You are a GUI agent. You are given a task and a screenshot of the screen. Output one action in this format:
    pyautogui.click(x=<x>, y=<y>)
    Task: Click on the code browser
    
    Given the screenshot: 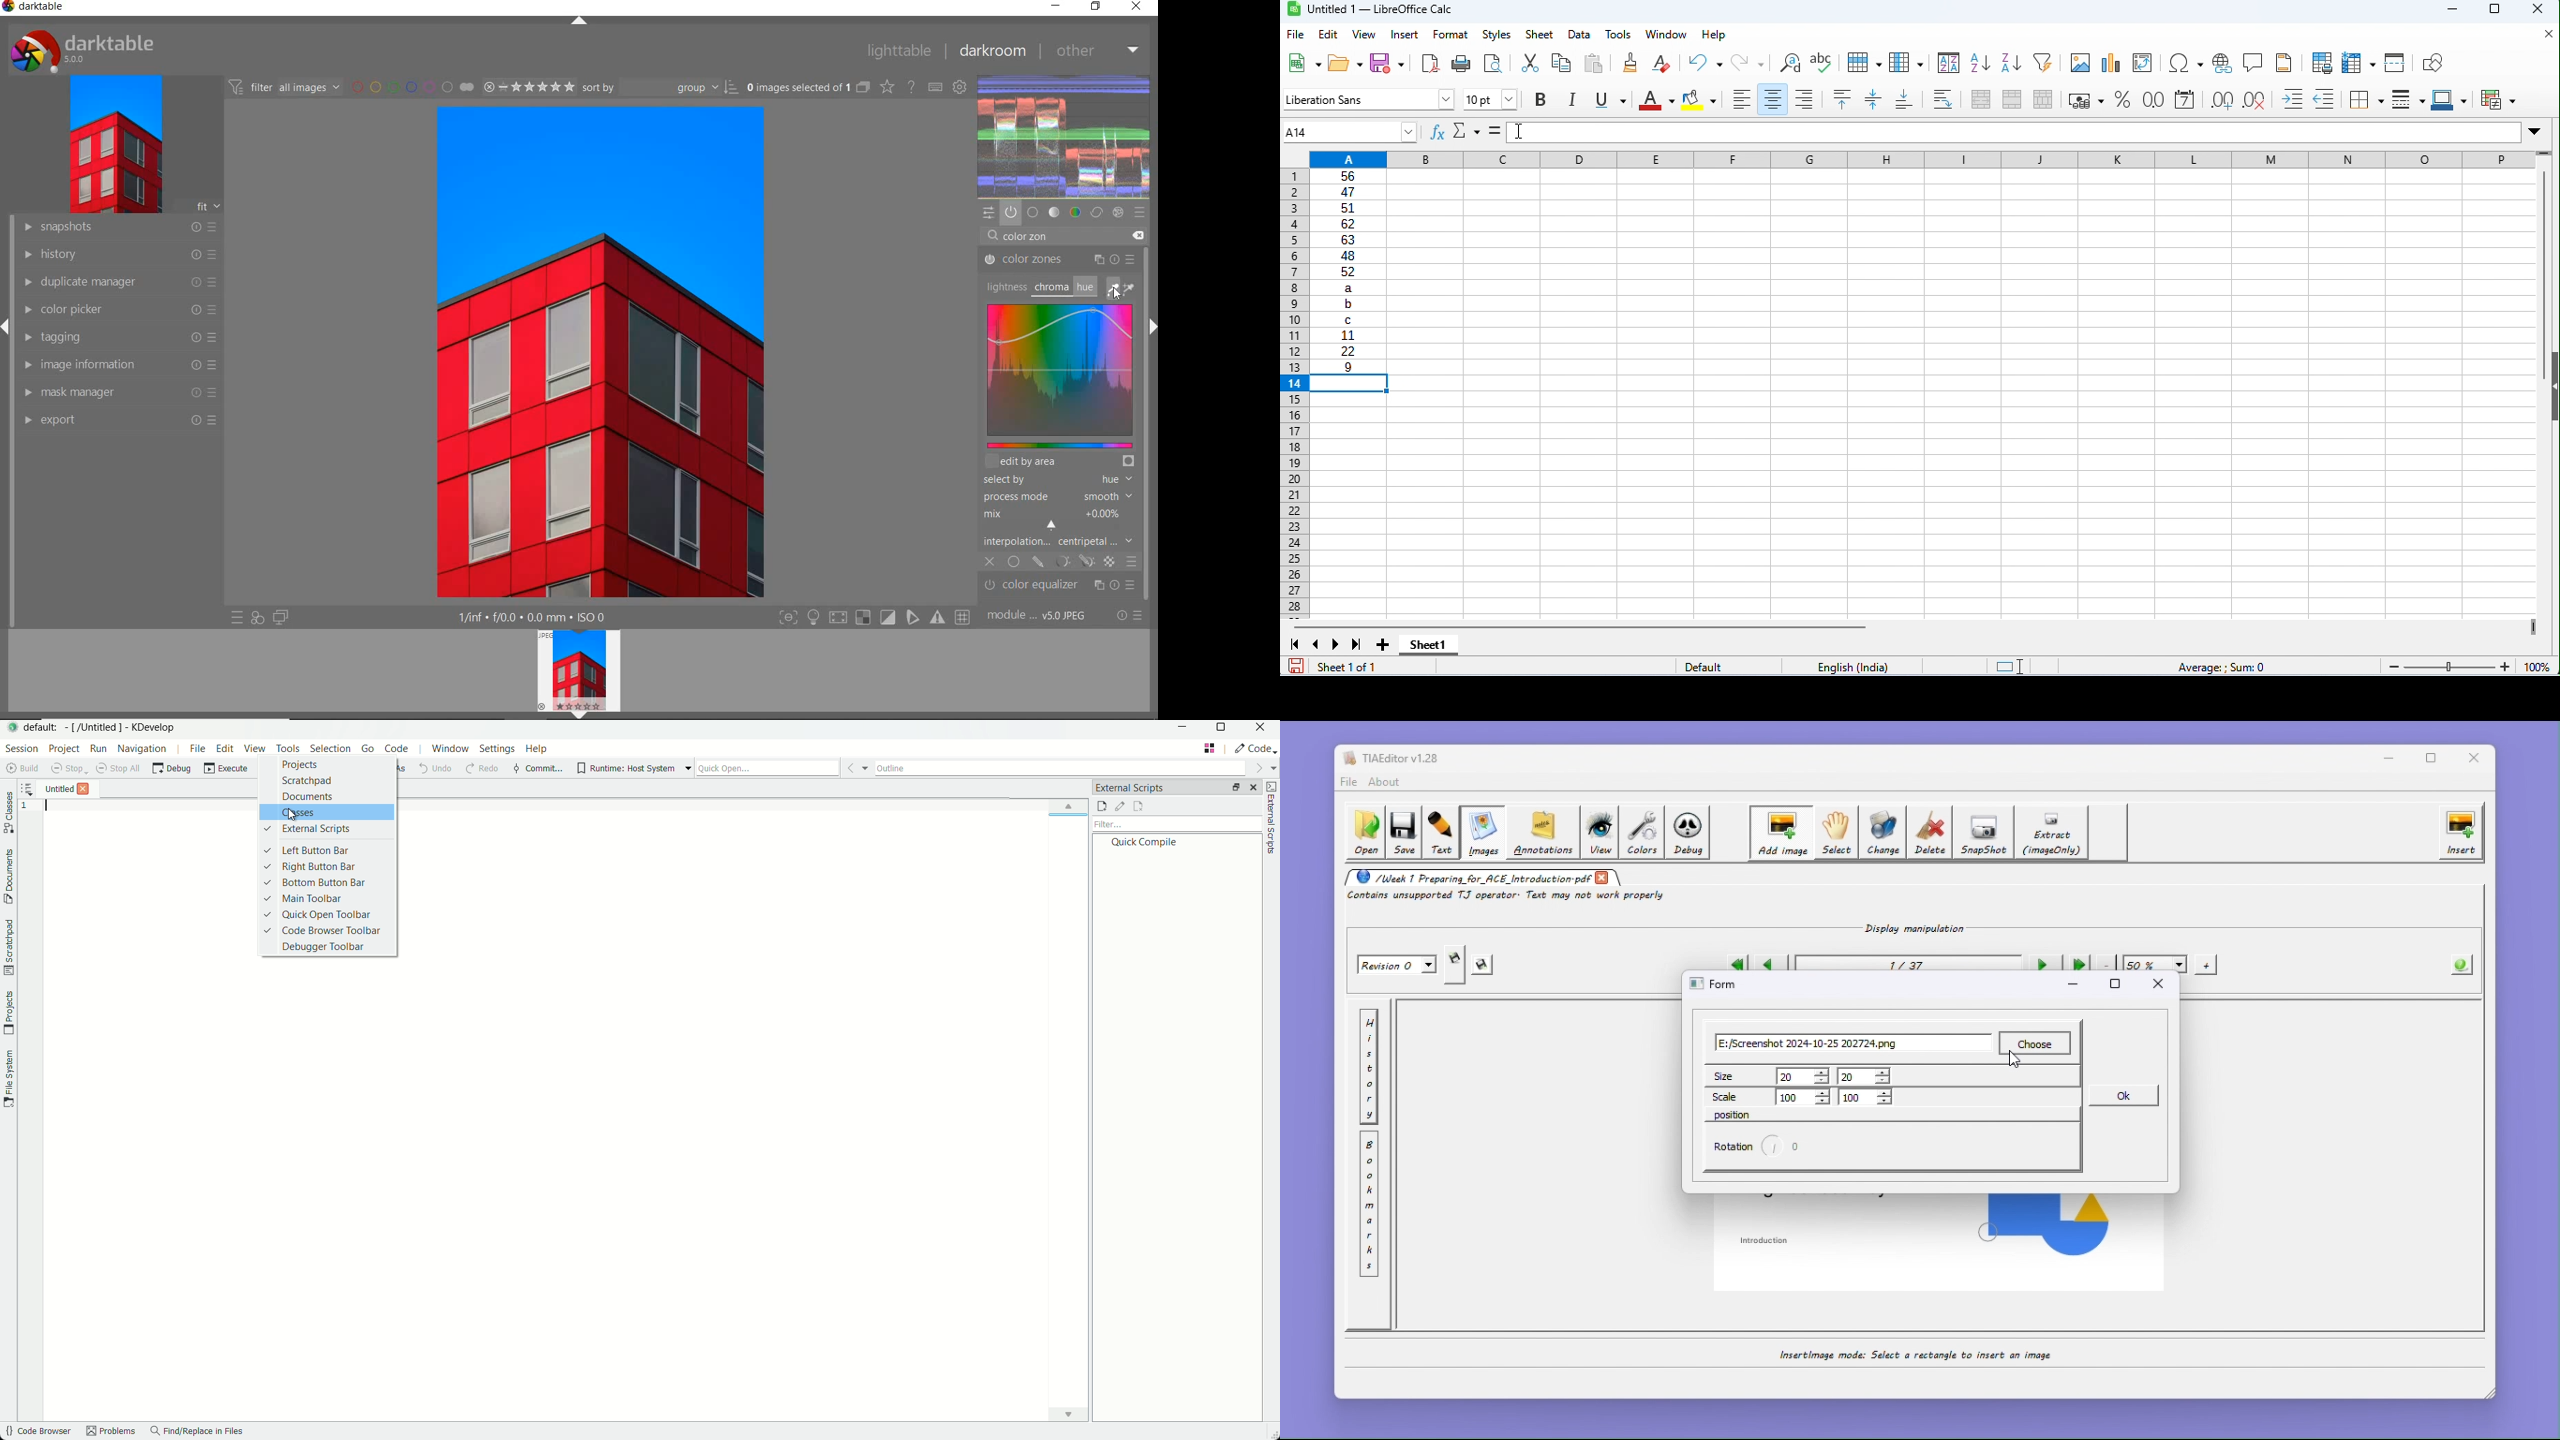 What is the action you would take?
    pyautogui.click(x=38, y=1432)
    